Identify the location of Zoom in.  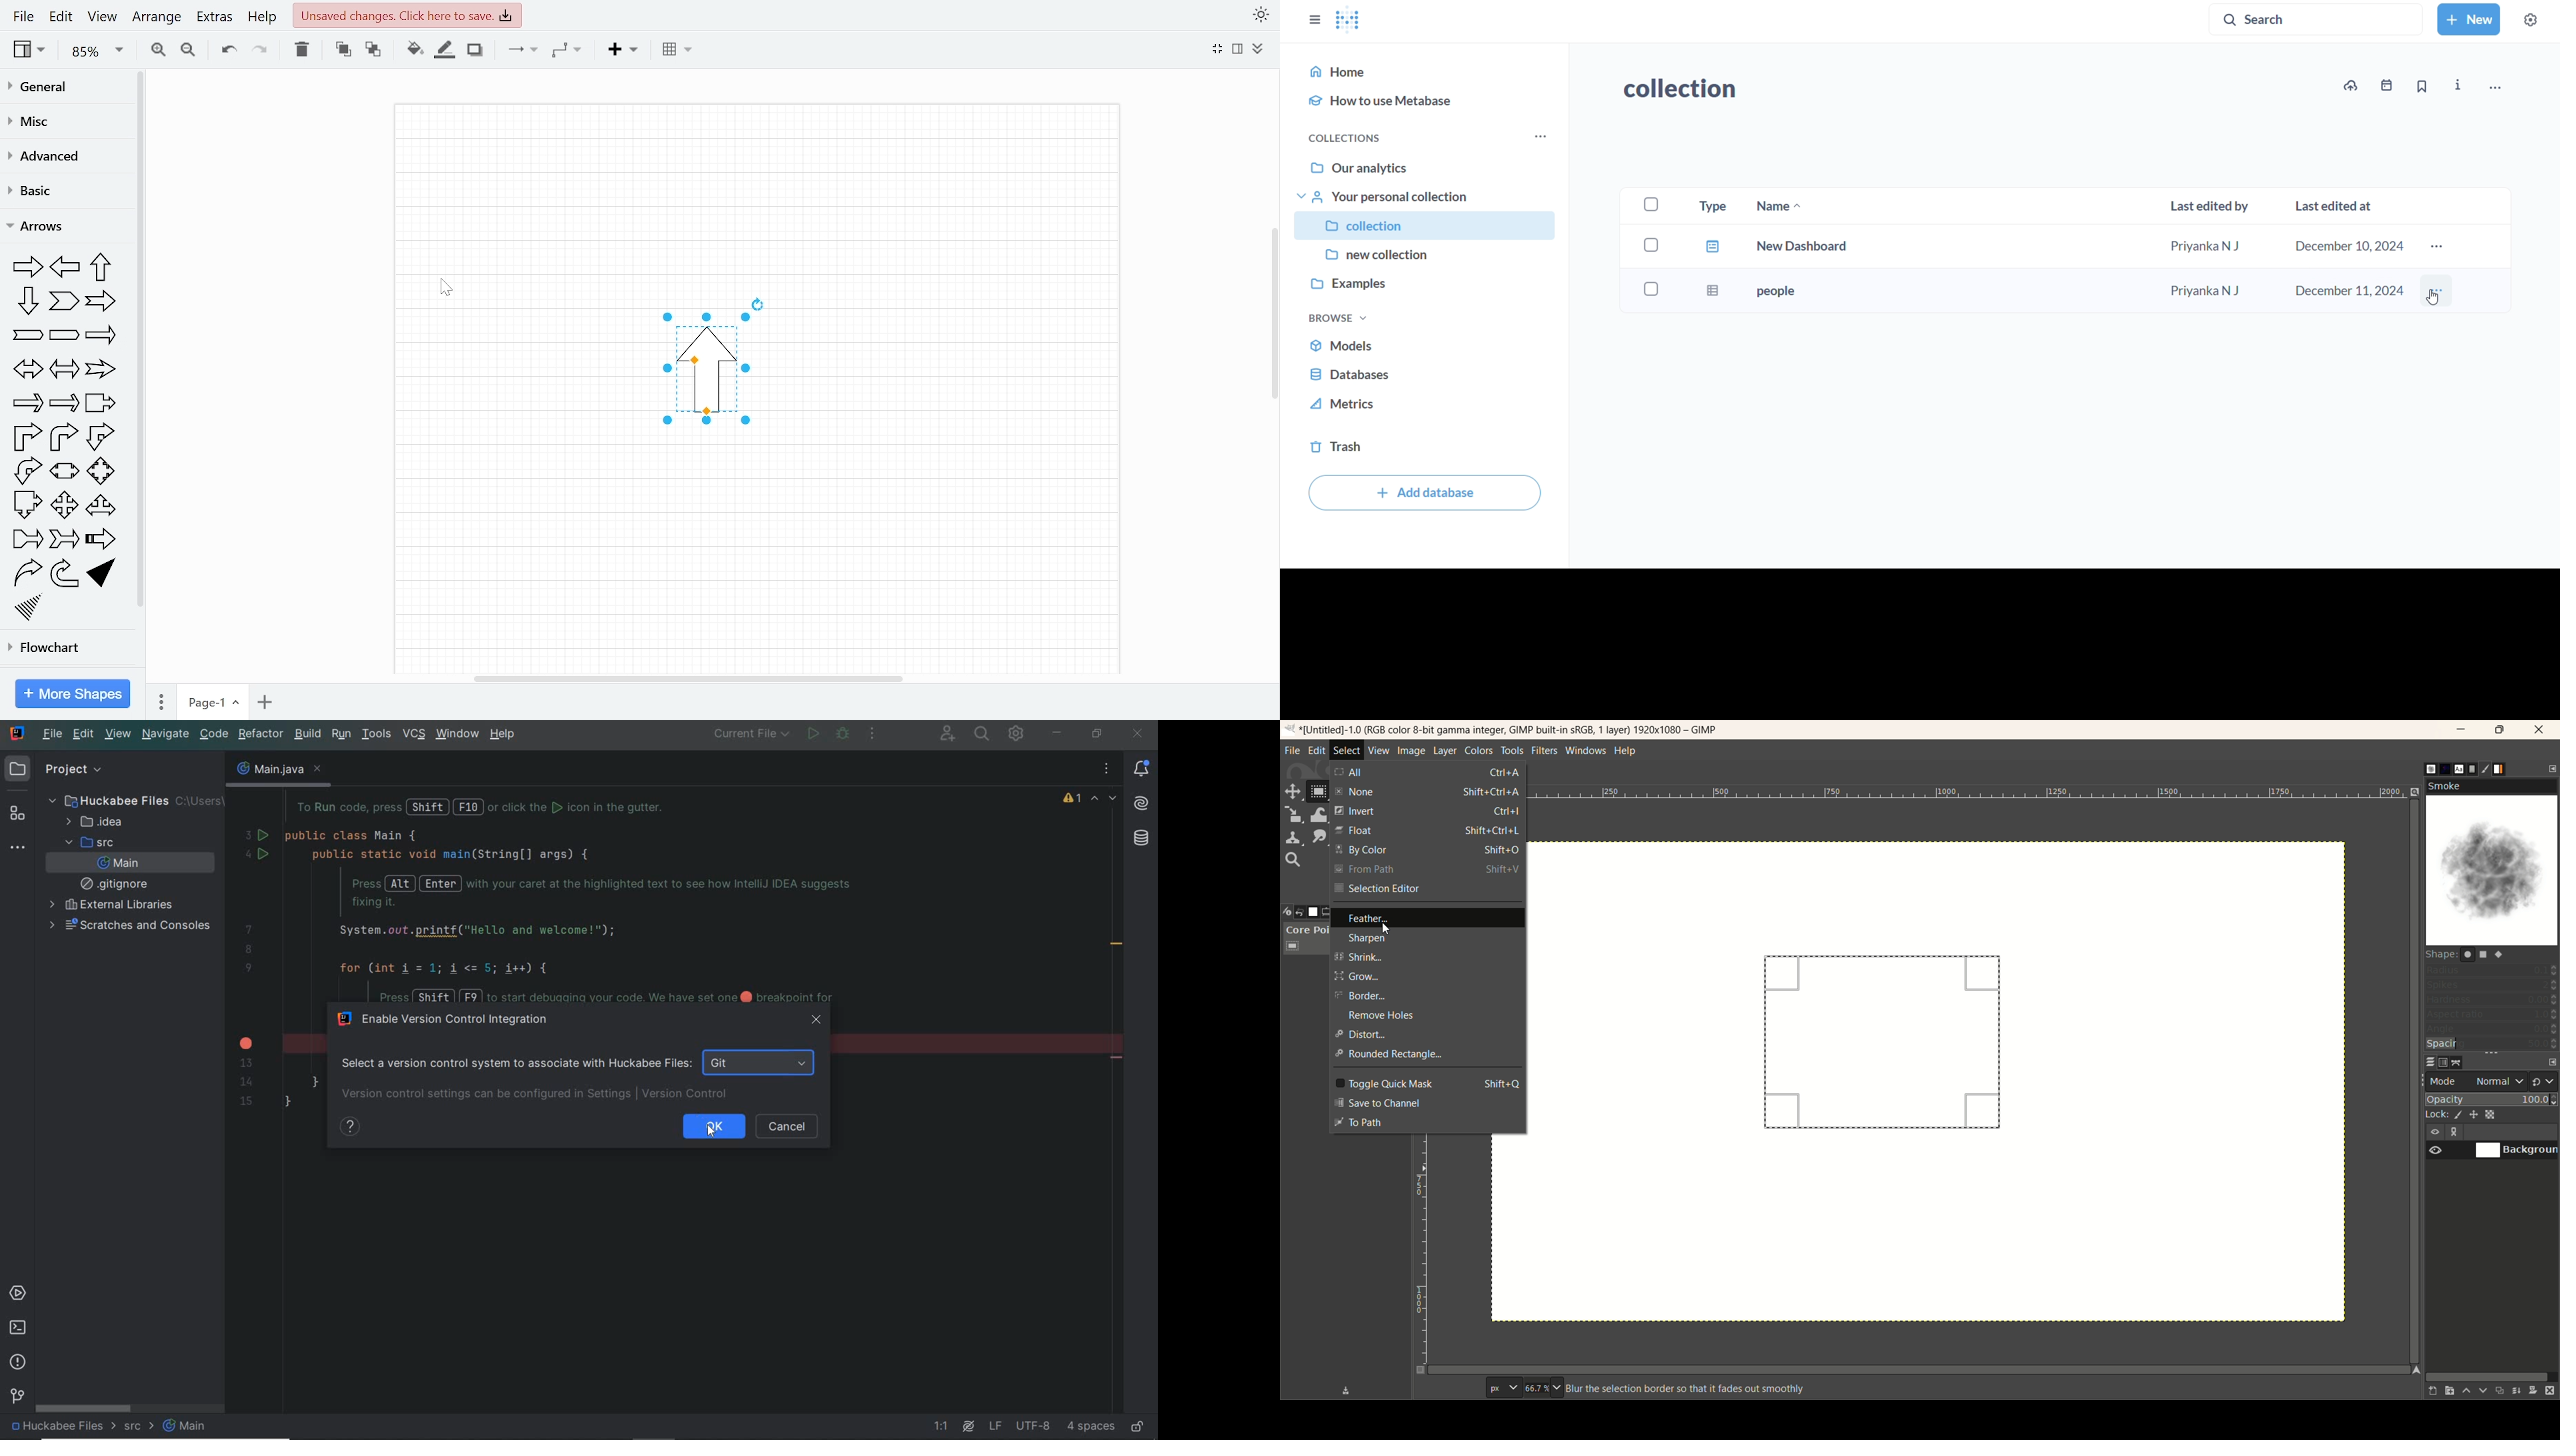
(157, 50).